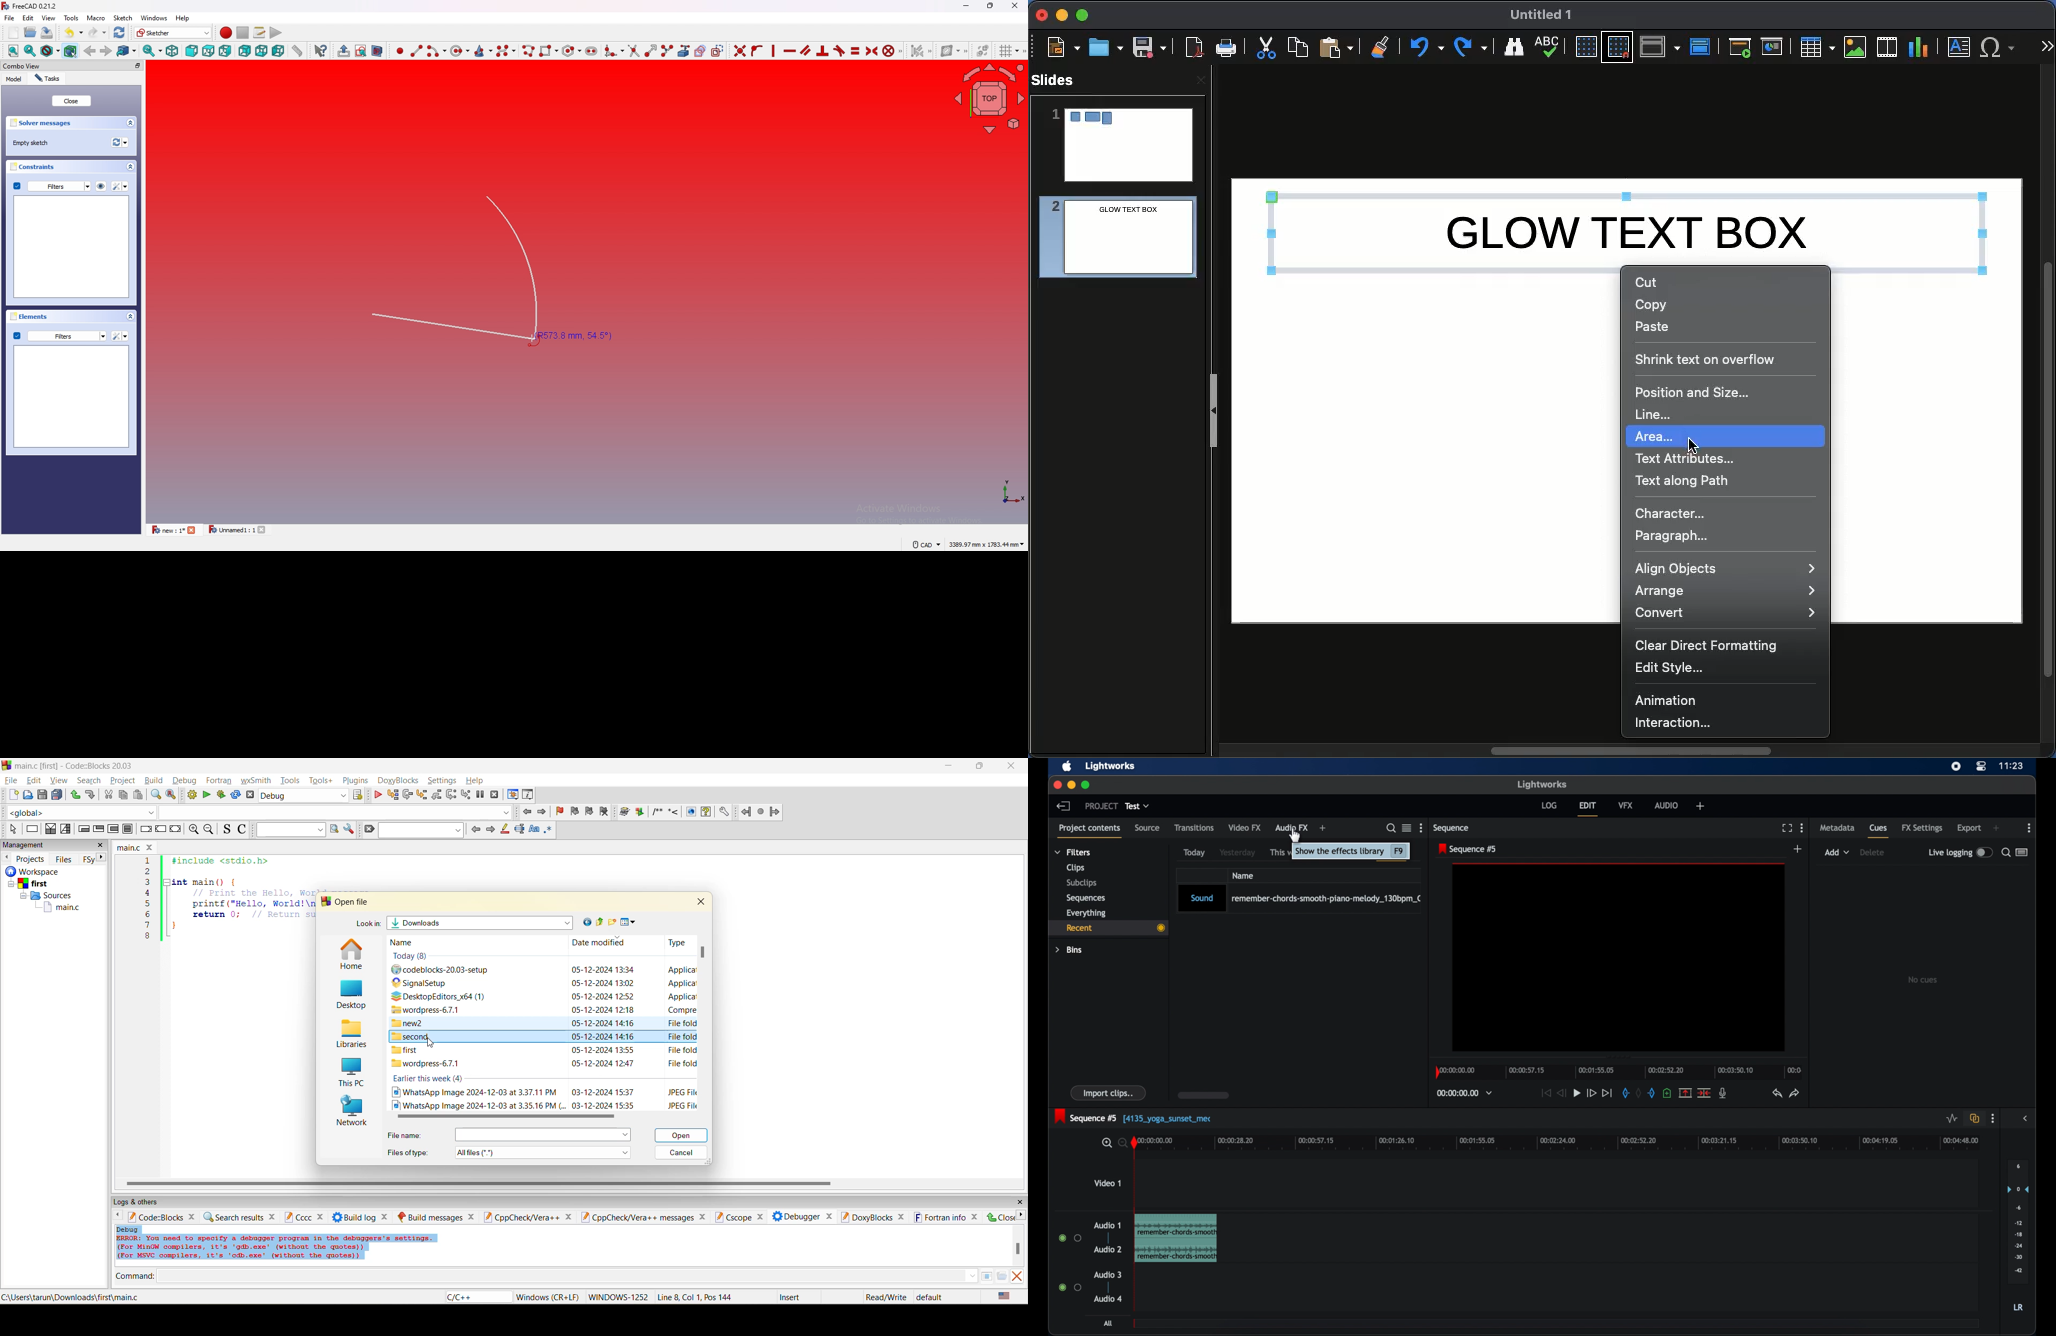 The image size is (2072, 1344). I want to click on back, so click(90, 51).